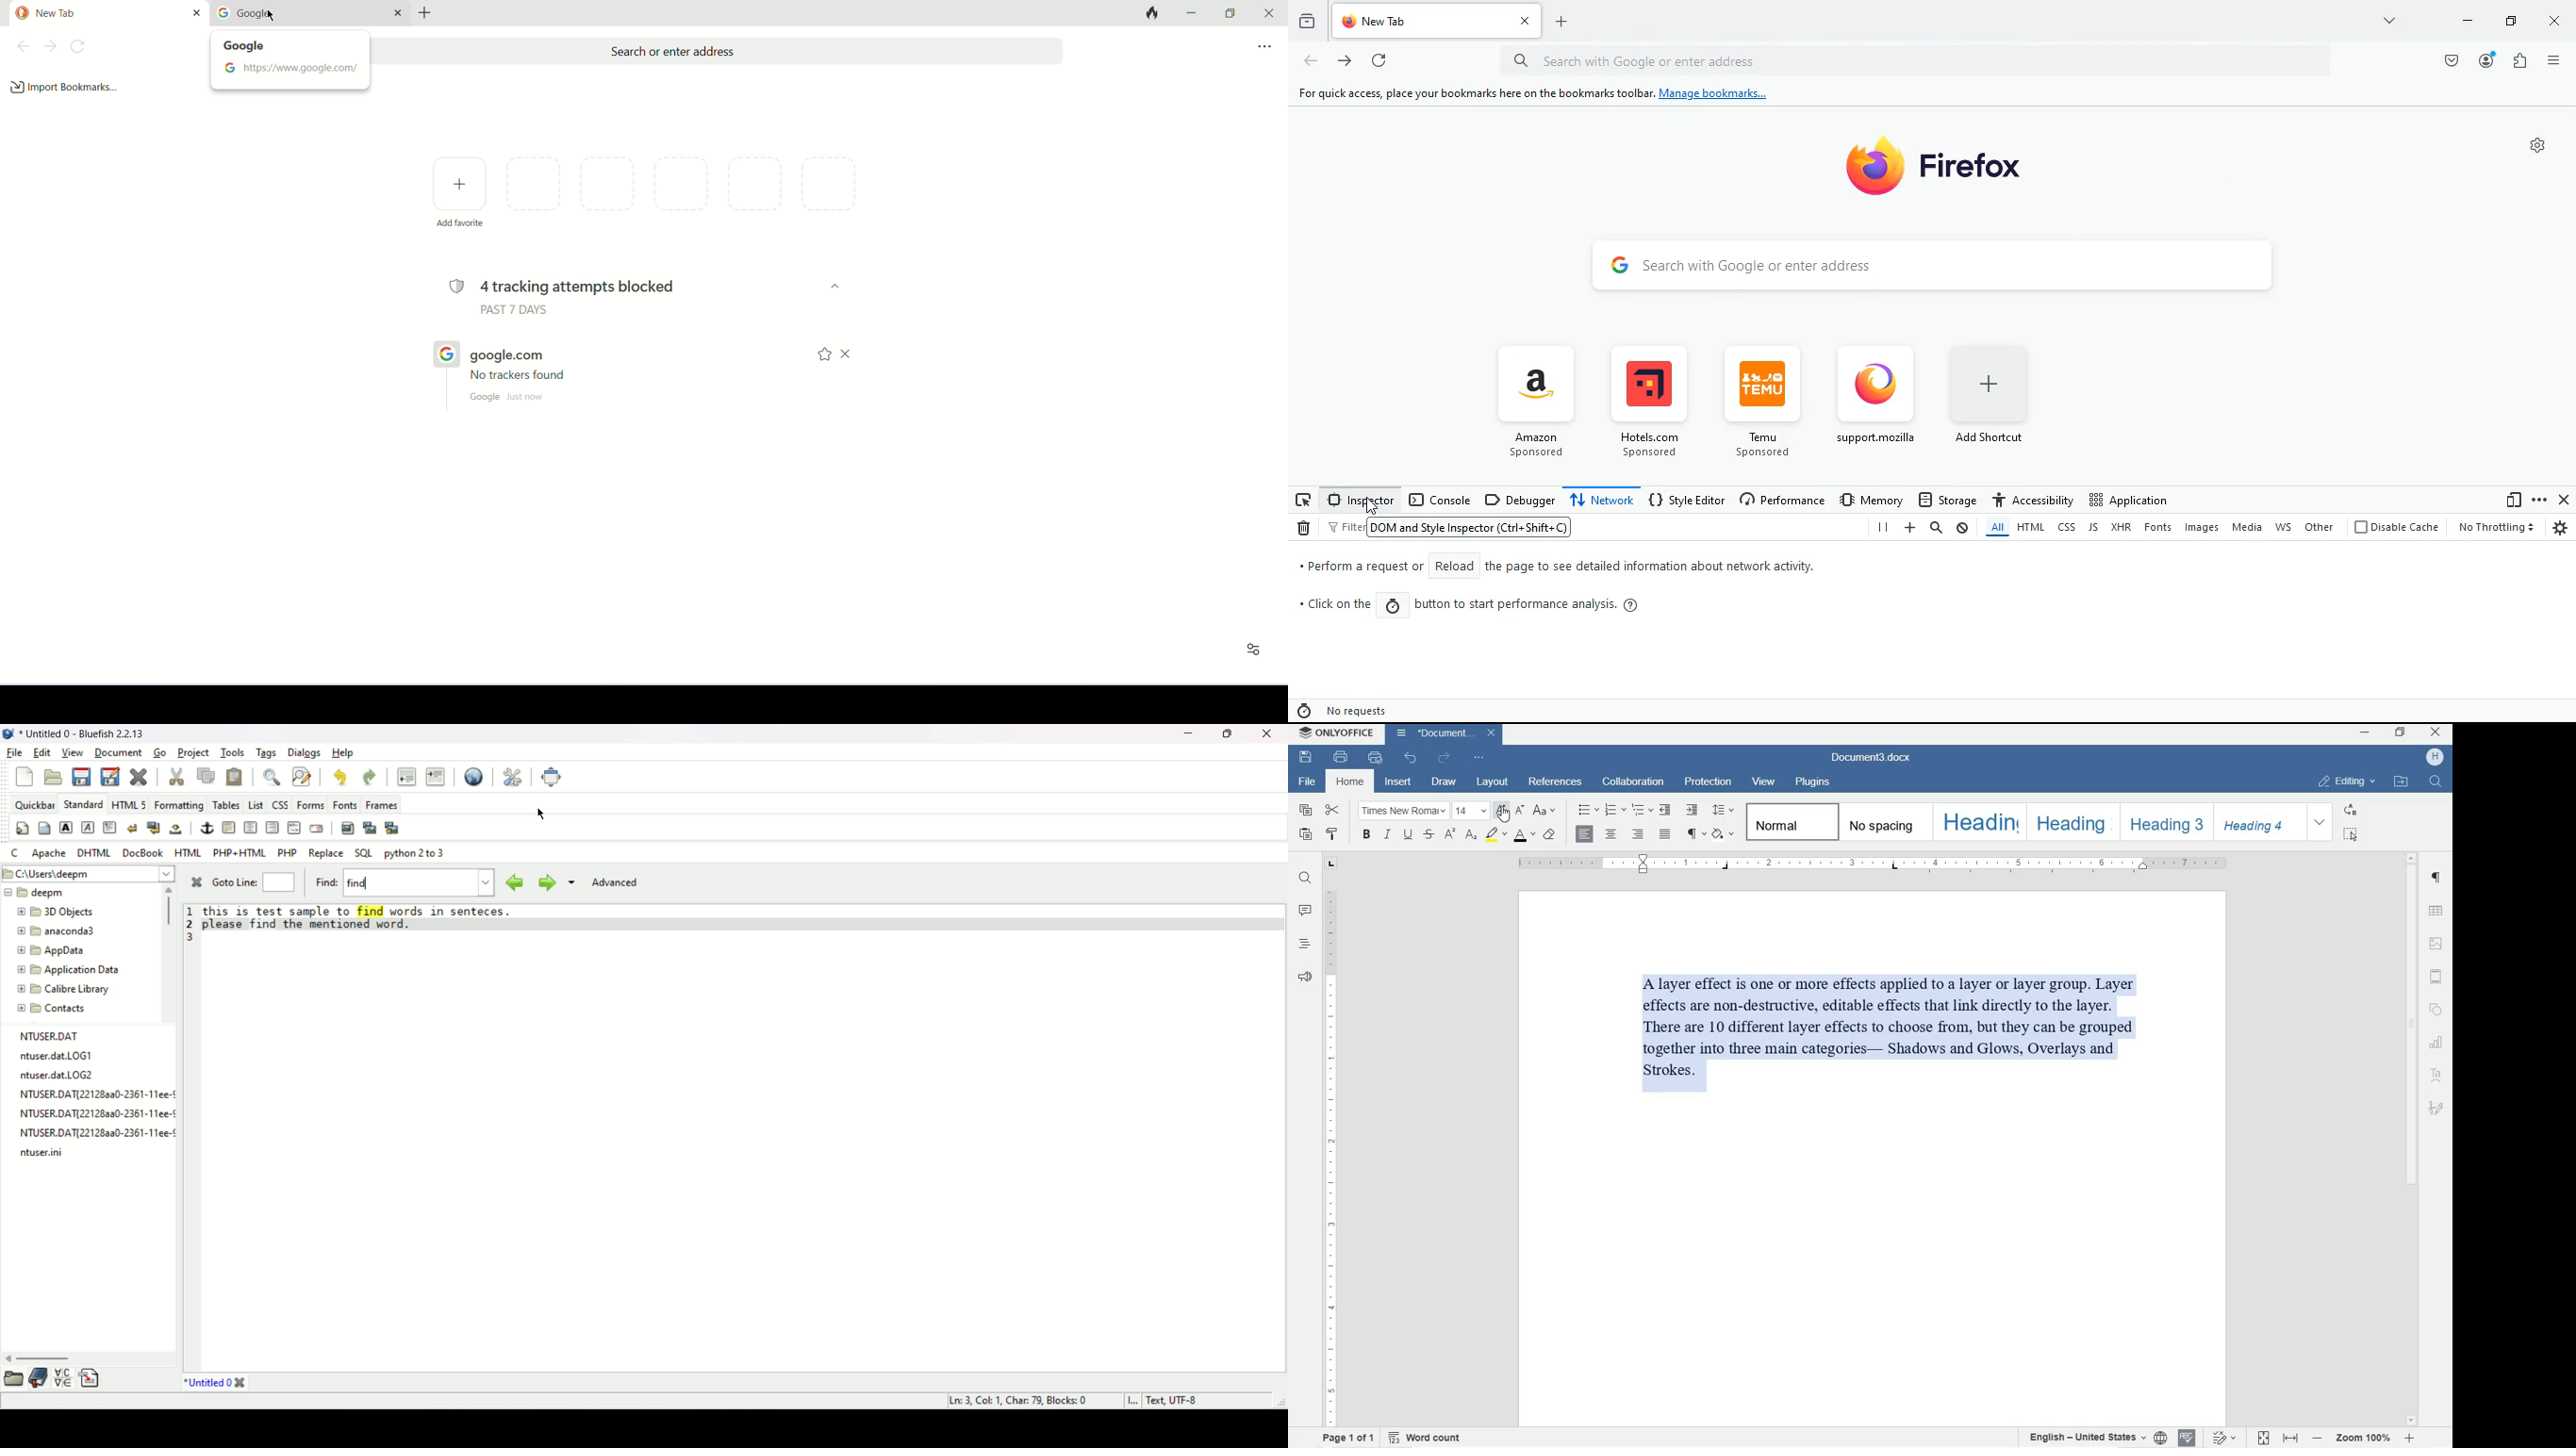  What do you see at coordinates (1666, 834) in the screenshot?
I see `JUSTIFIED` at bounding box center [1666, 834].